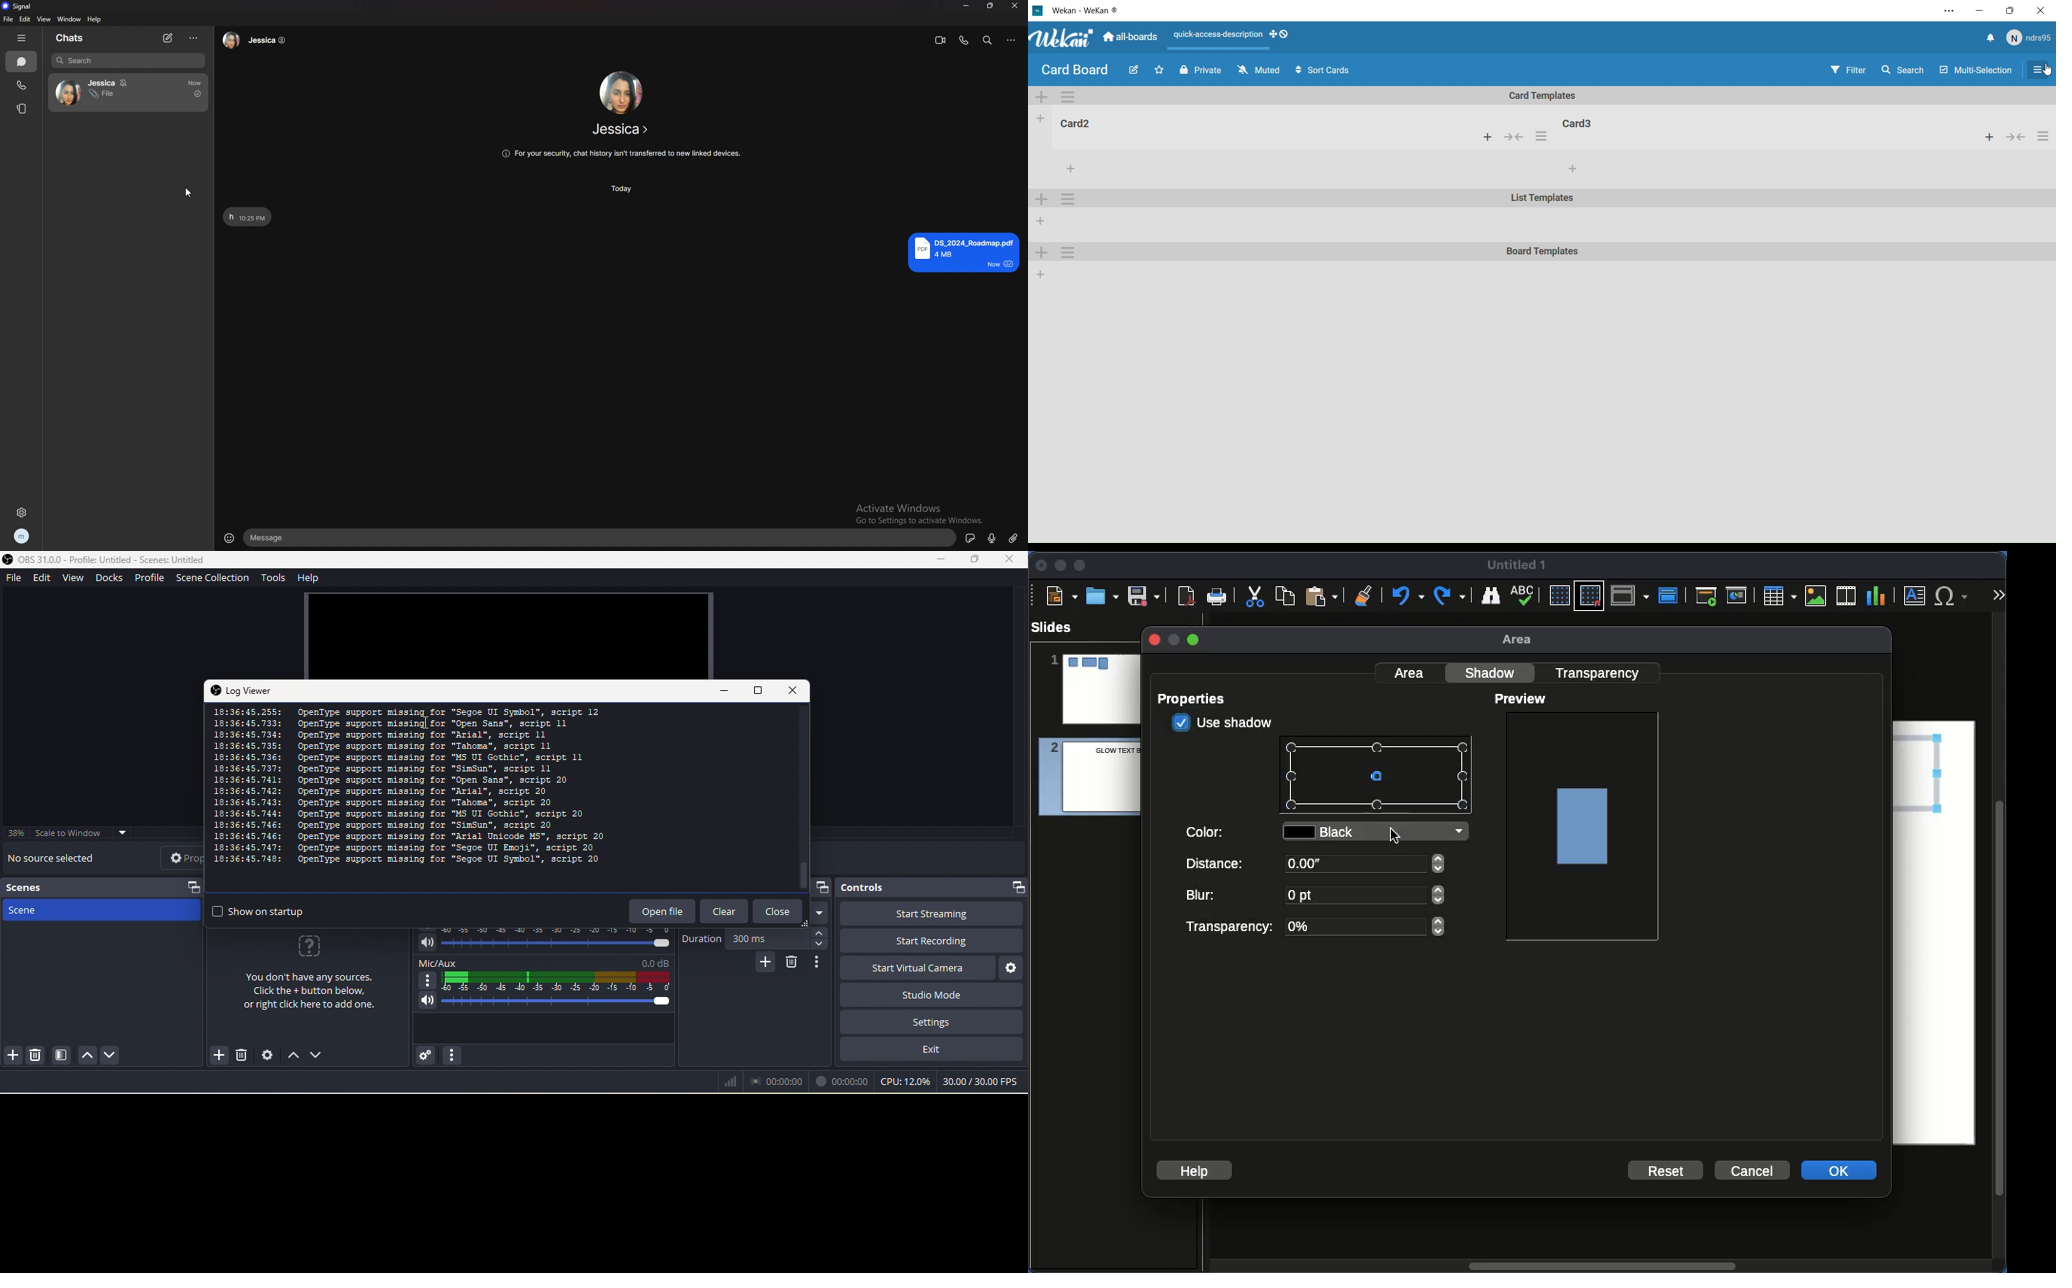  What do you see at coordinates (1572, 169) in the screenshot?
I see `add` at bounding box center [1572, 169].